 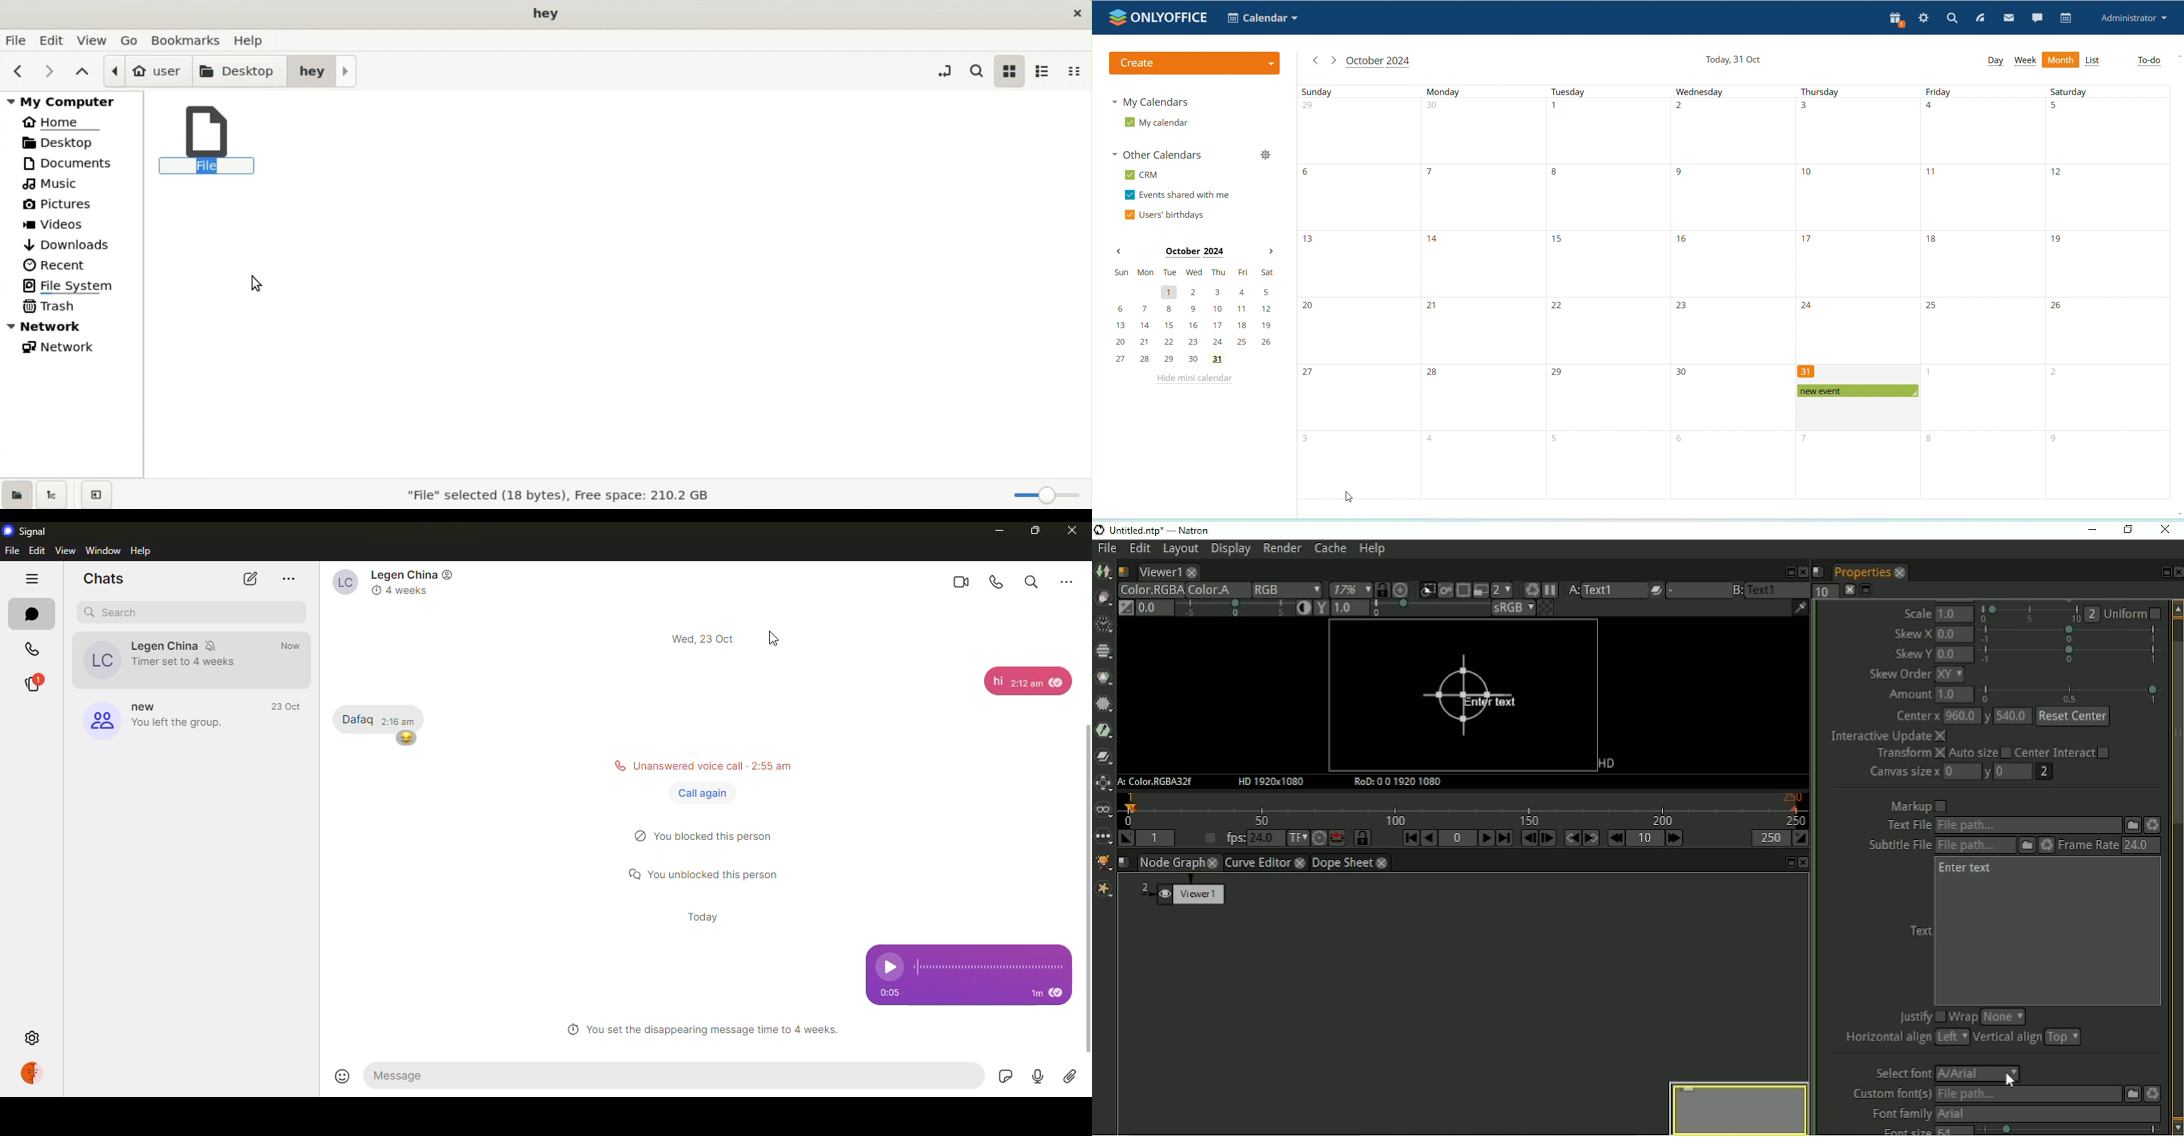 What do you see at coordinates (990, 967) in the screenshot?
I see `track` at bounding box center [990, 967].